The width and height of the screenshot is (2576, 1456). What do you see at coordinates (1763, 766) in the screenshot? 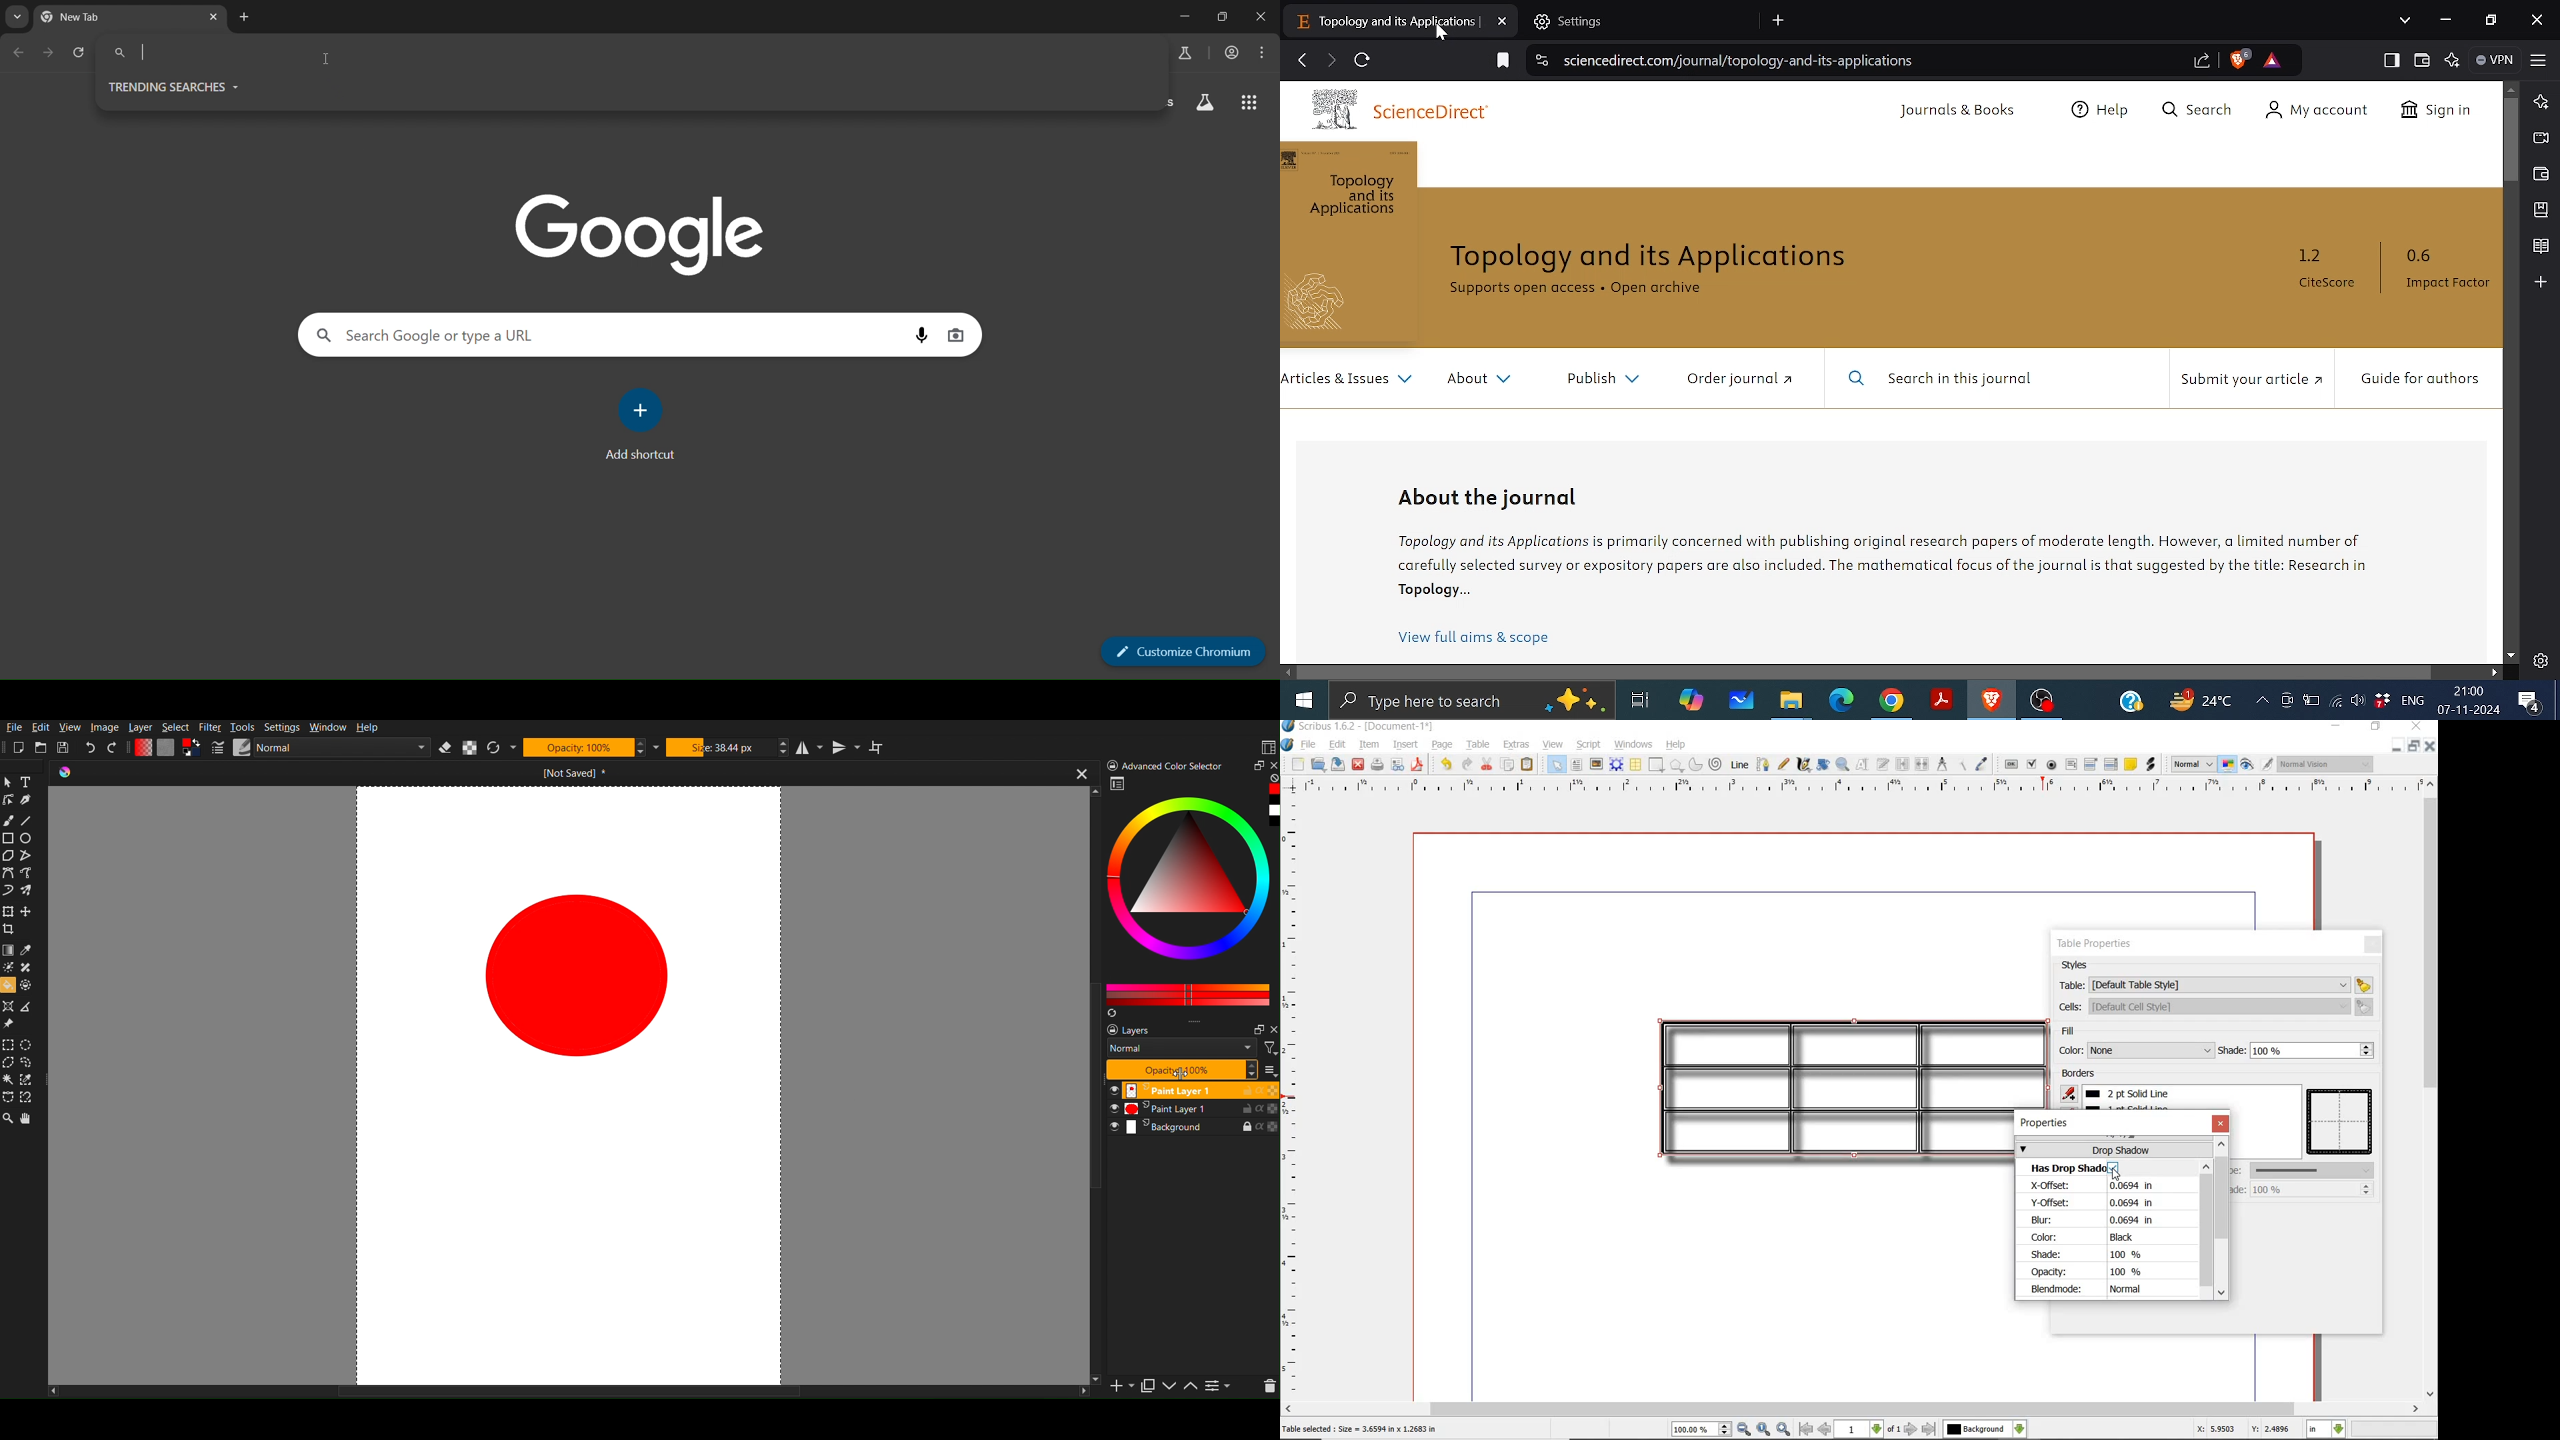
I see `bezier curve` at bounding box center [1763, 766].